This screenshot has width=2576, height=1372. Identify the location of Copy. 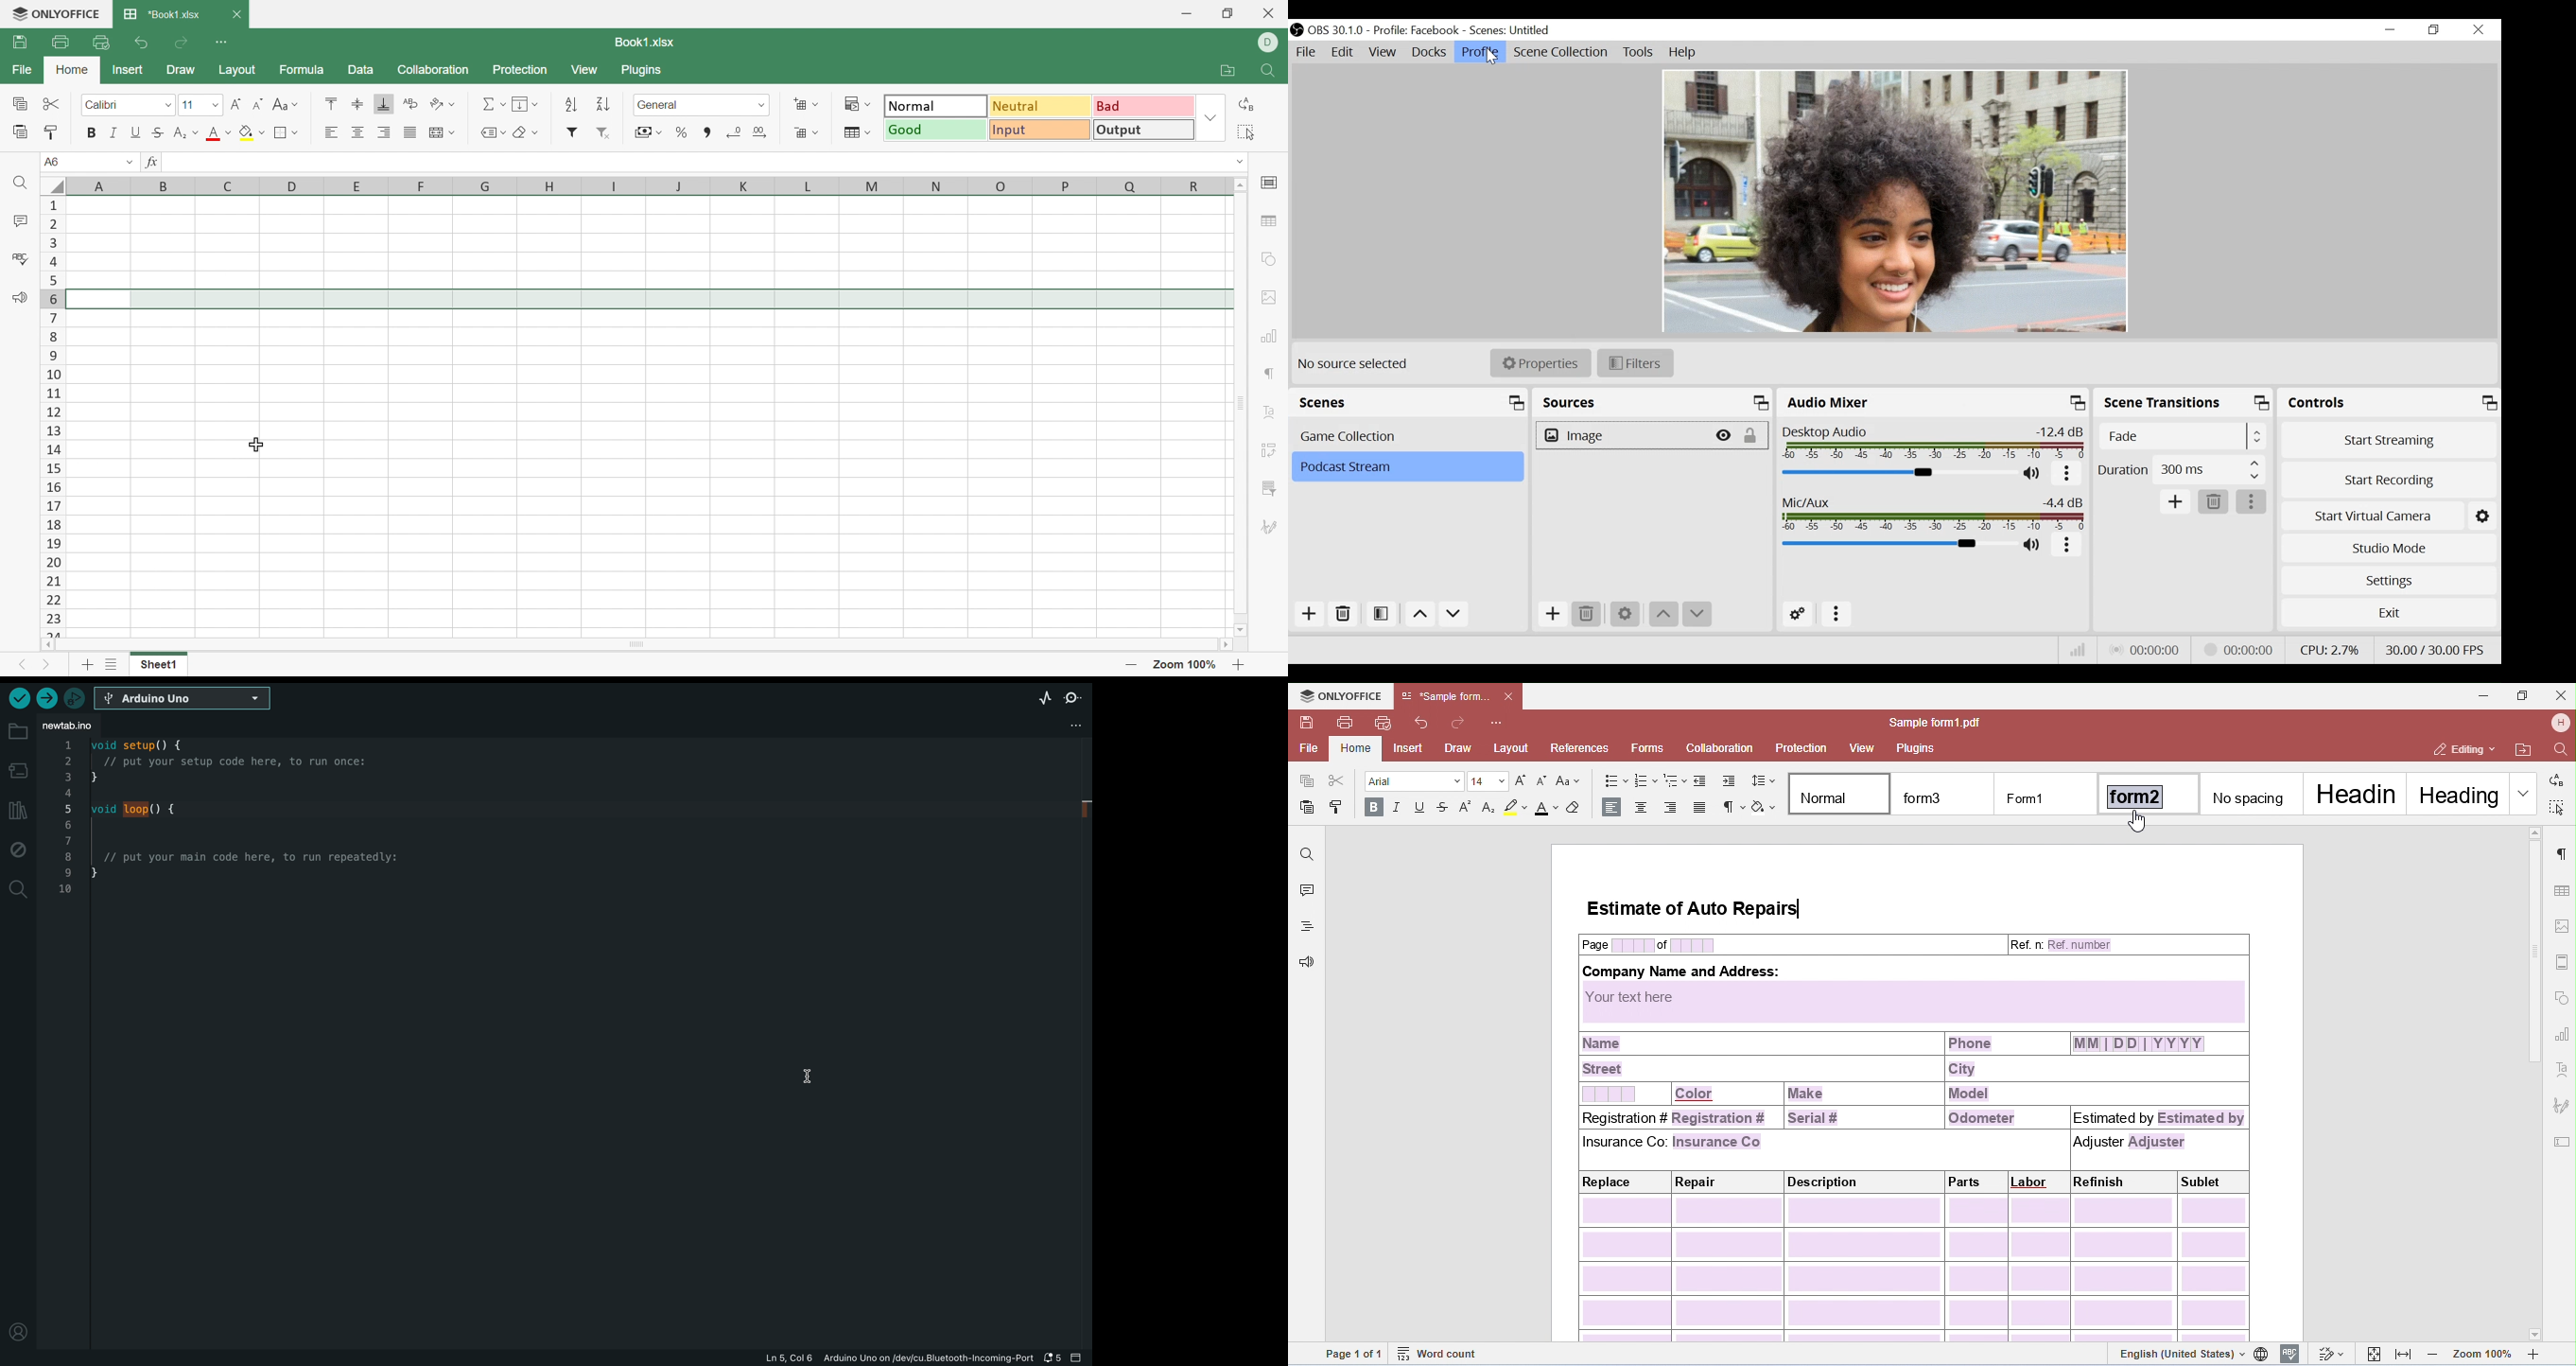
(22, 104).